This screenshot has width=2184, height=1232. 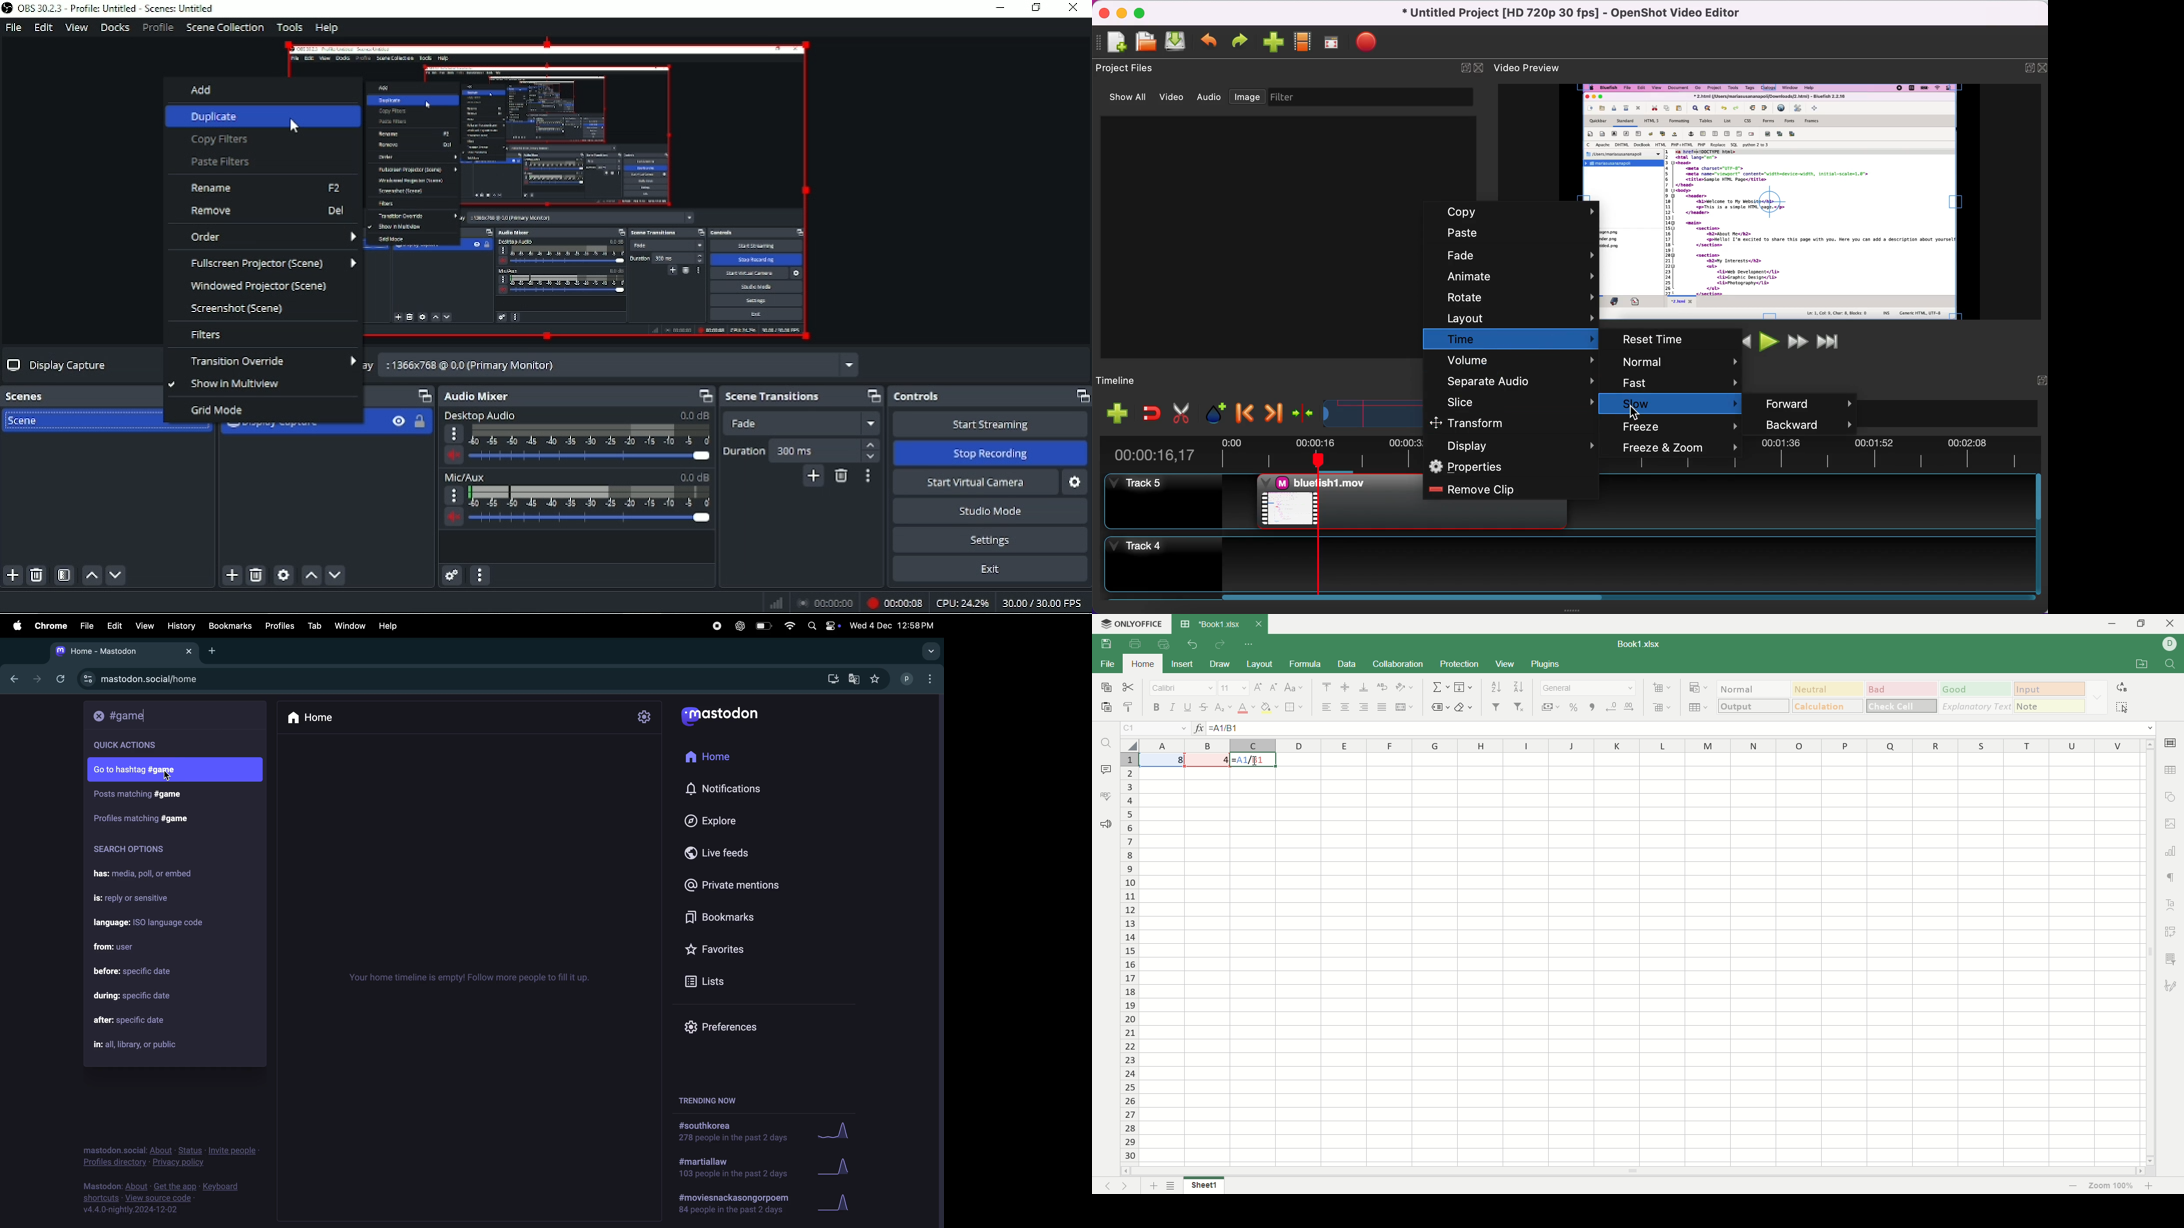 I want to click on Window, so click(x=349, y=626).